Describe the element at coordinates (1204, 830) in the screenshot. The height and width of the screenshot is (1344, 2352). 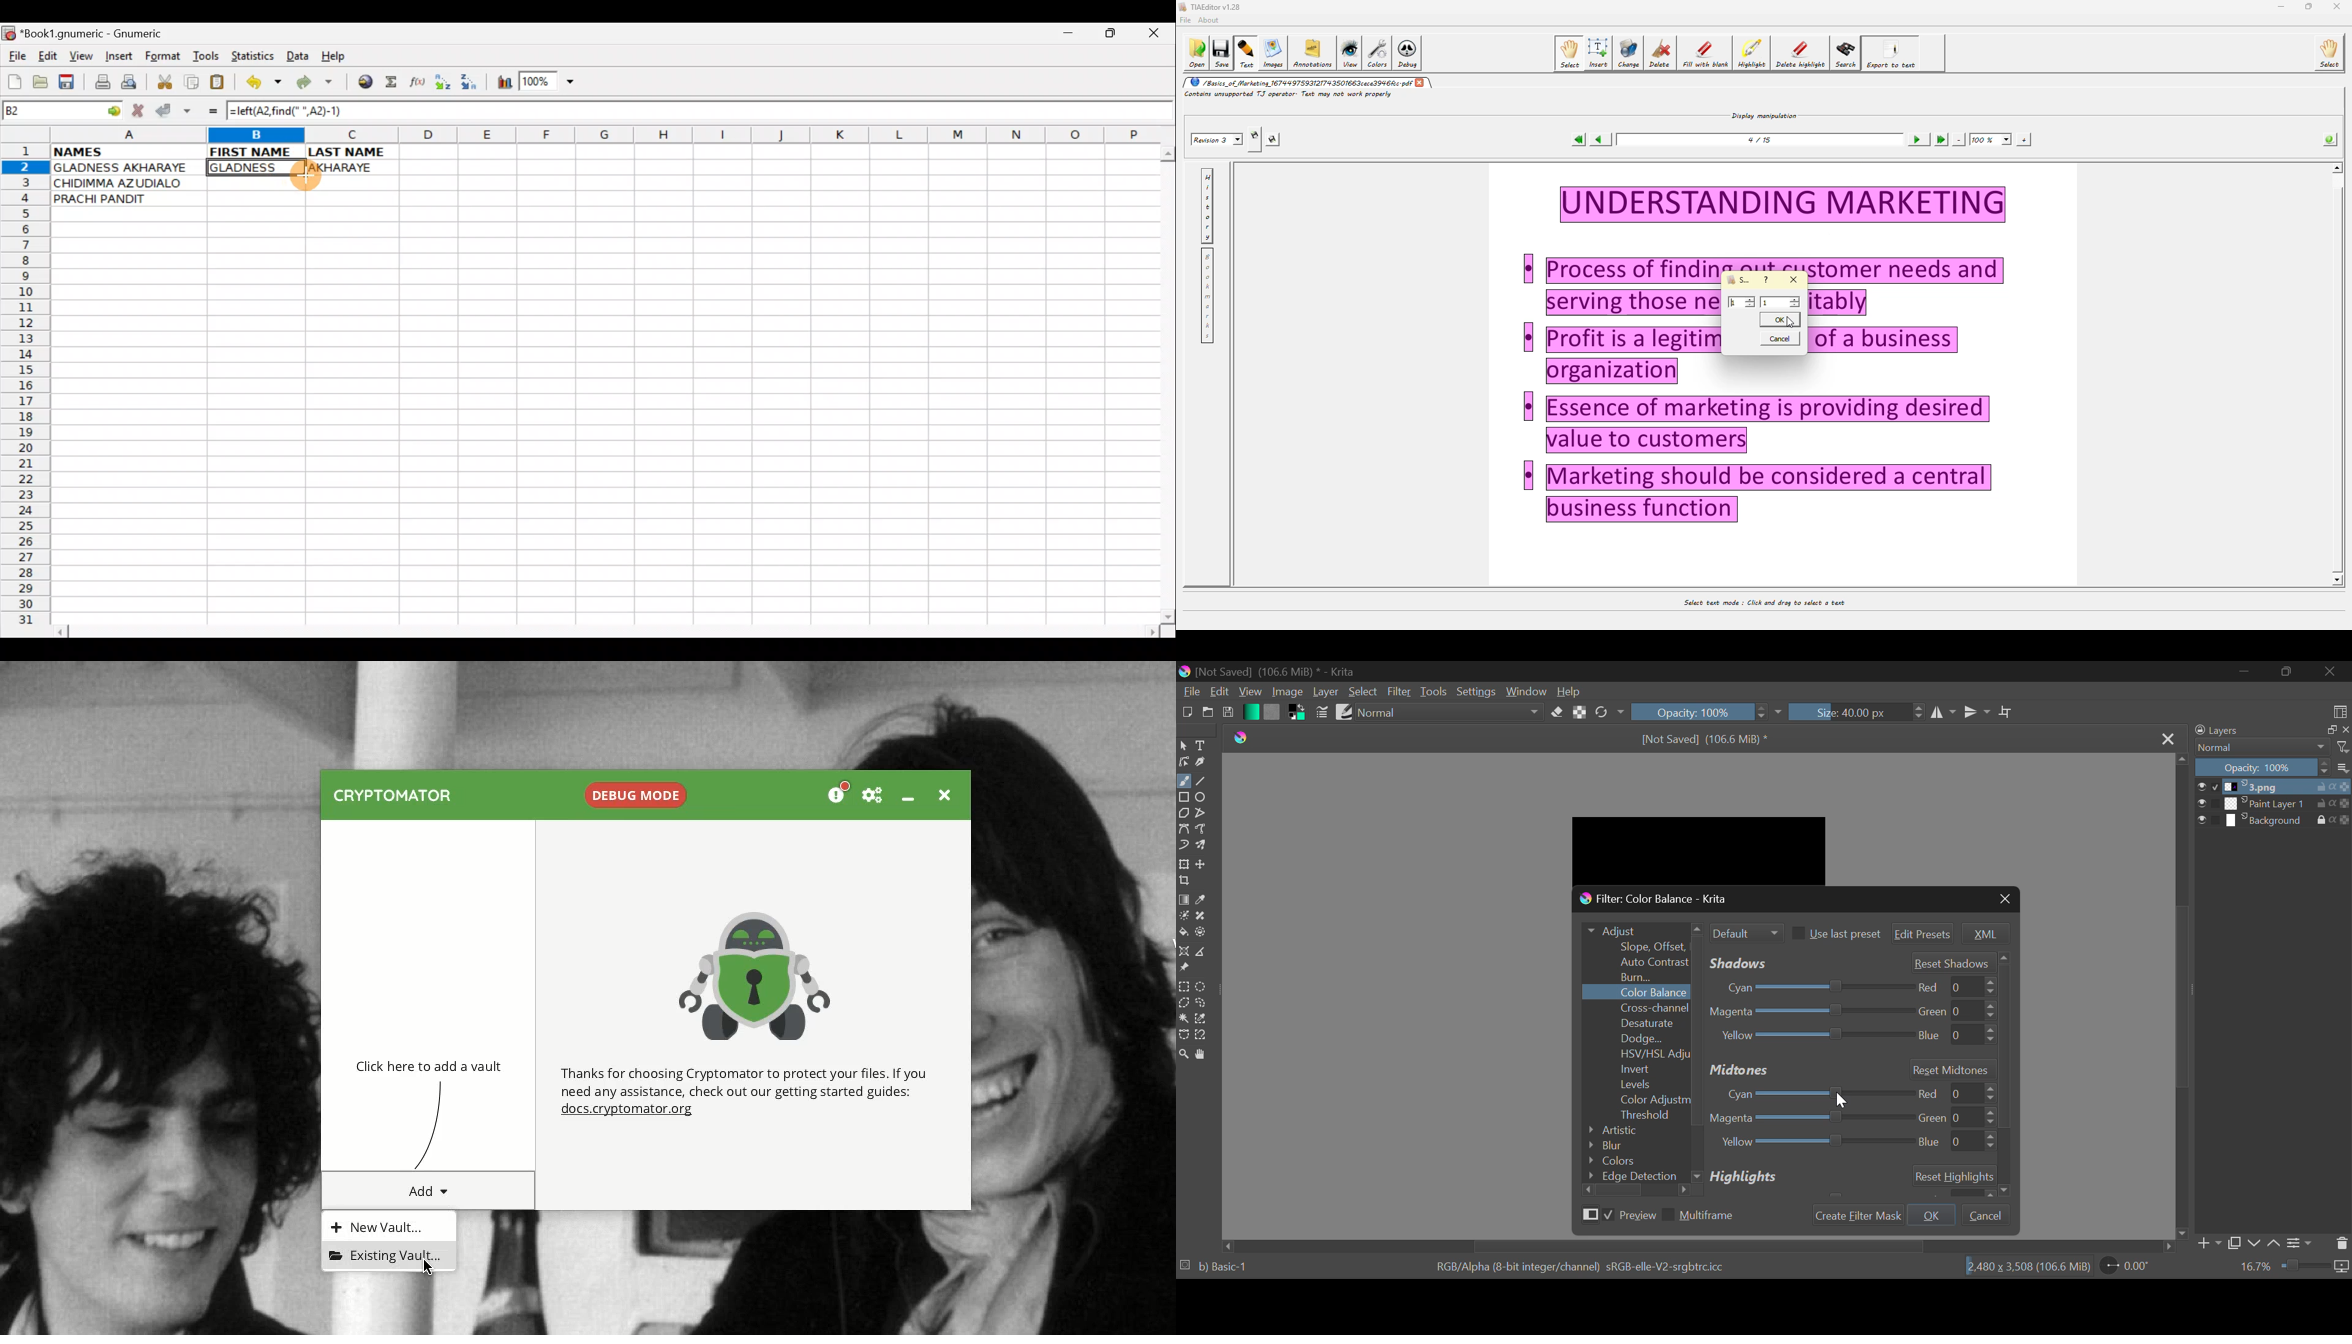
I see `Freehand Path Tool` at that location.